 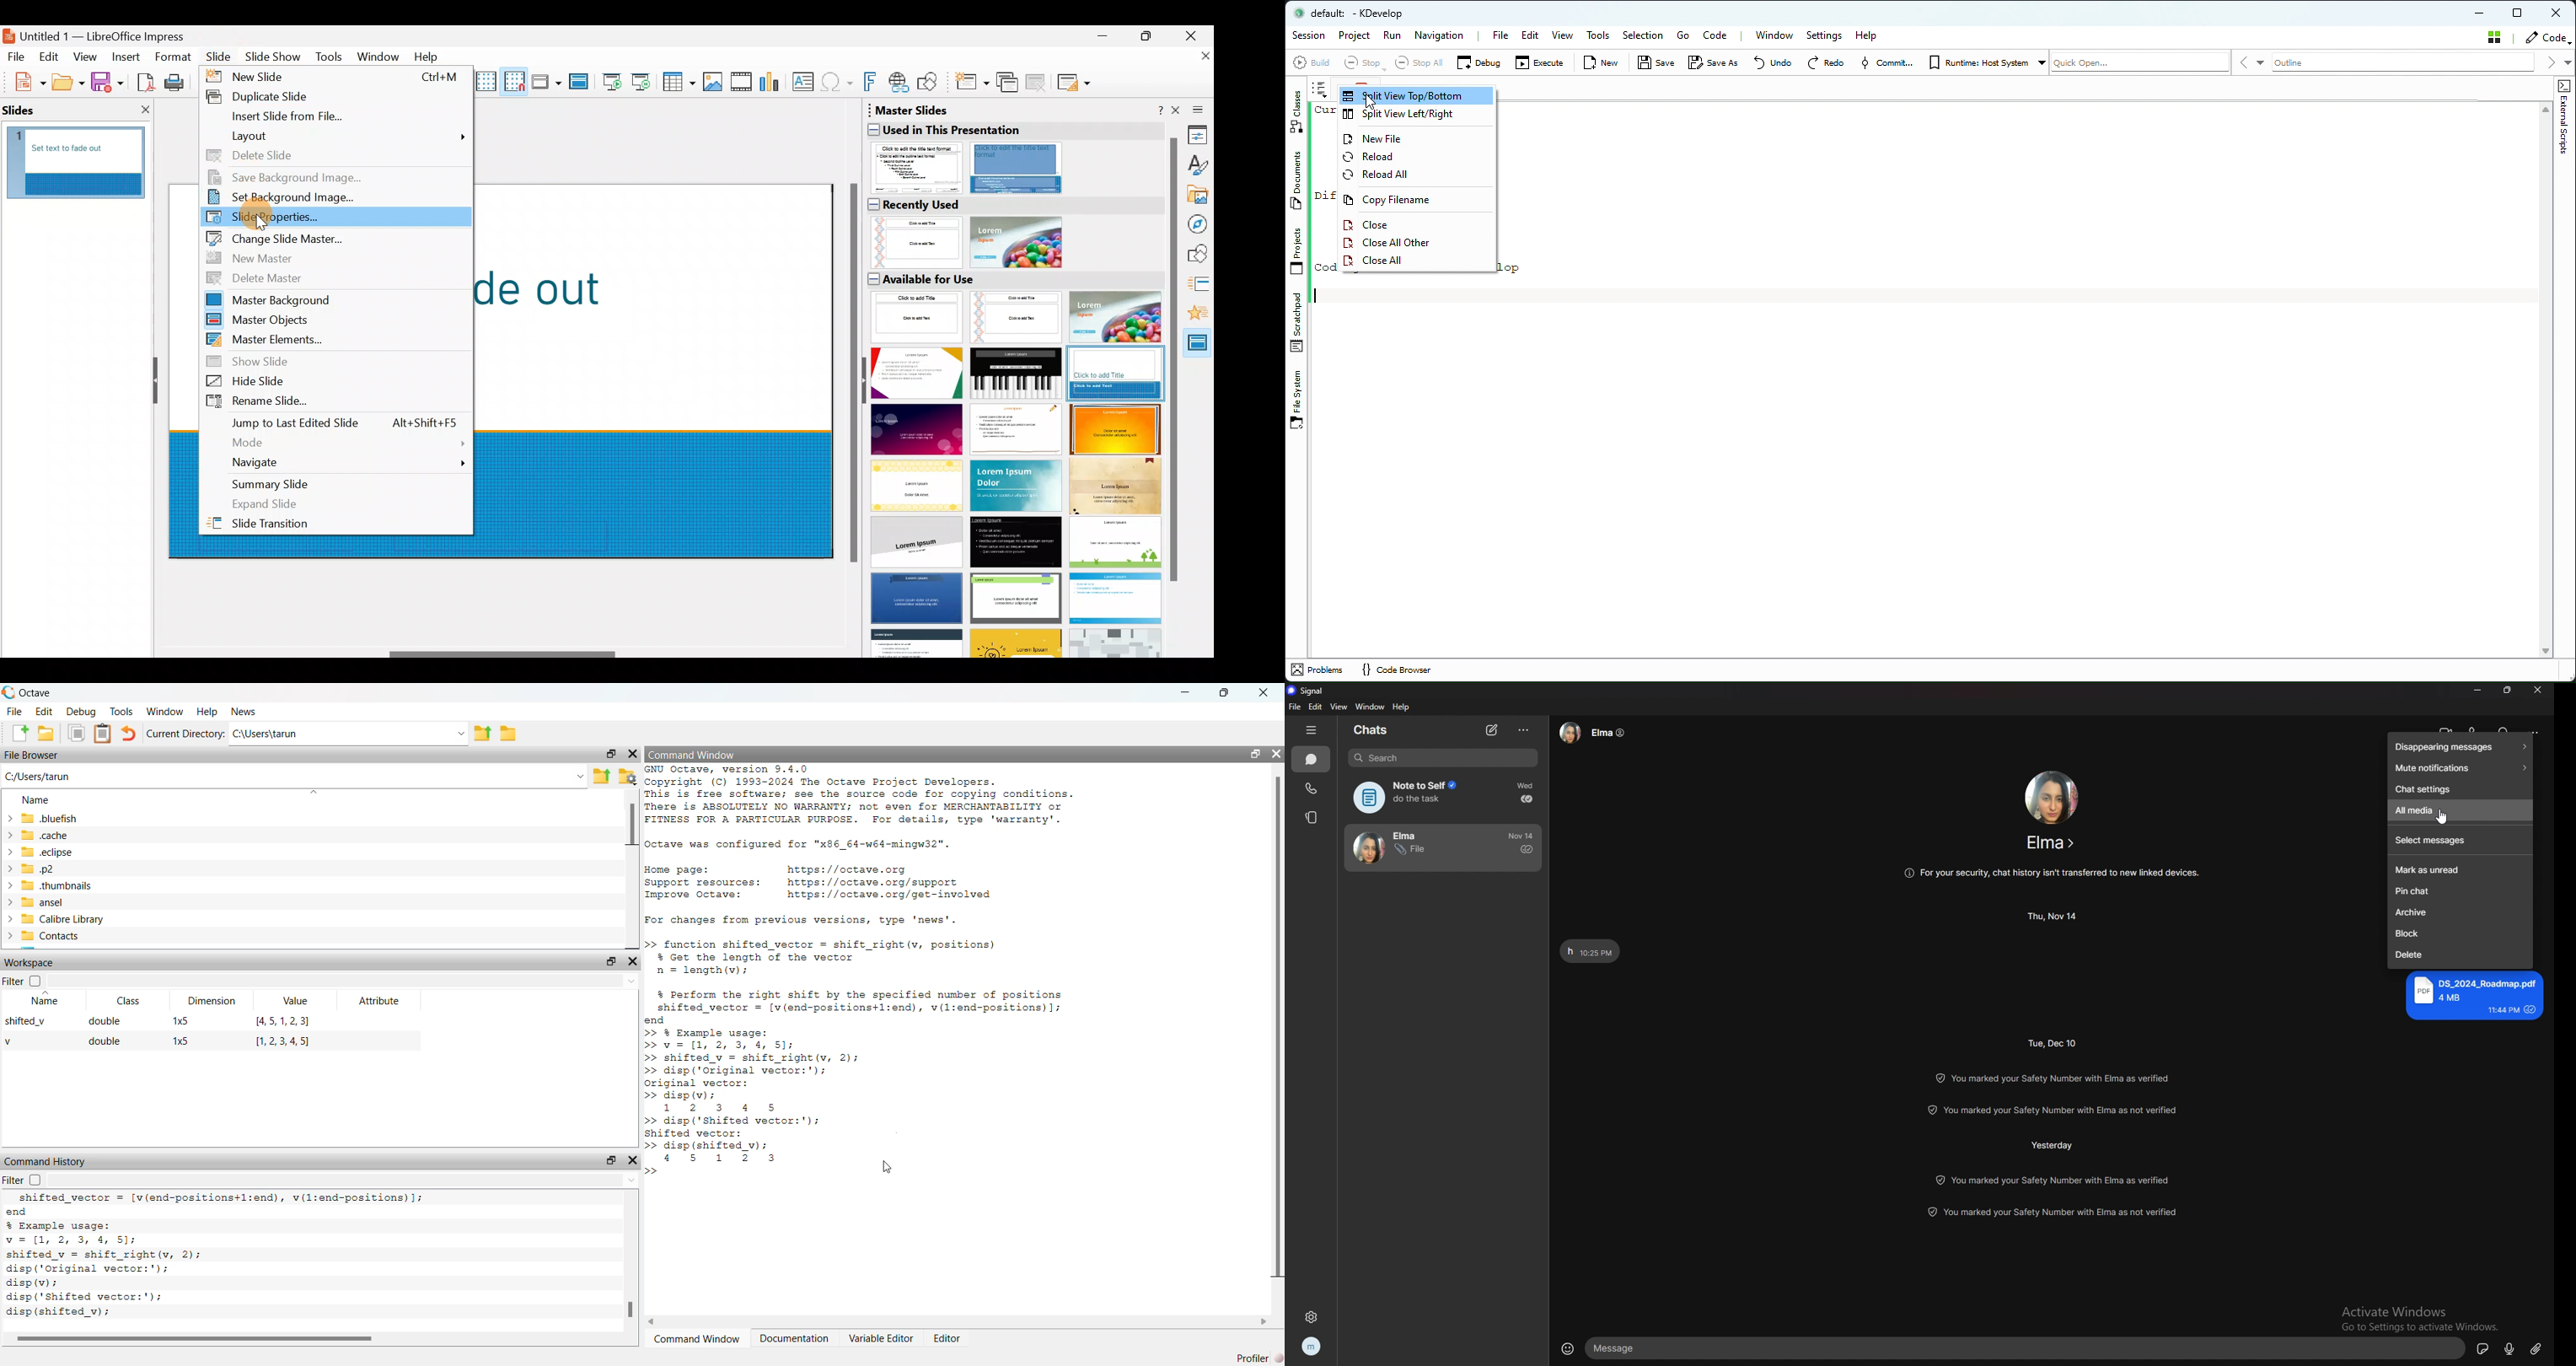 What do you see at coordinates (680, 83) in the screenshot?
I see `Table` at bounding box center [680, 83].